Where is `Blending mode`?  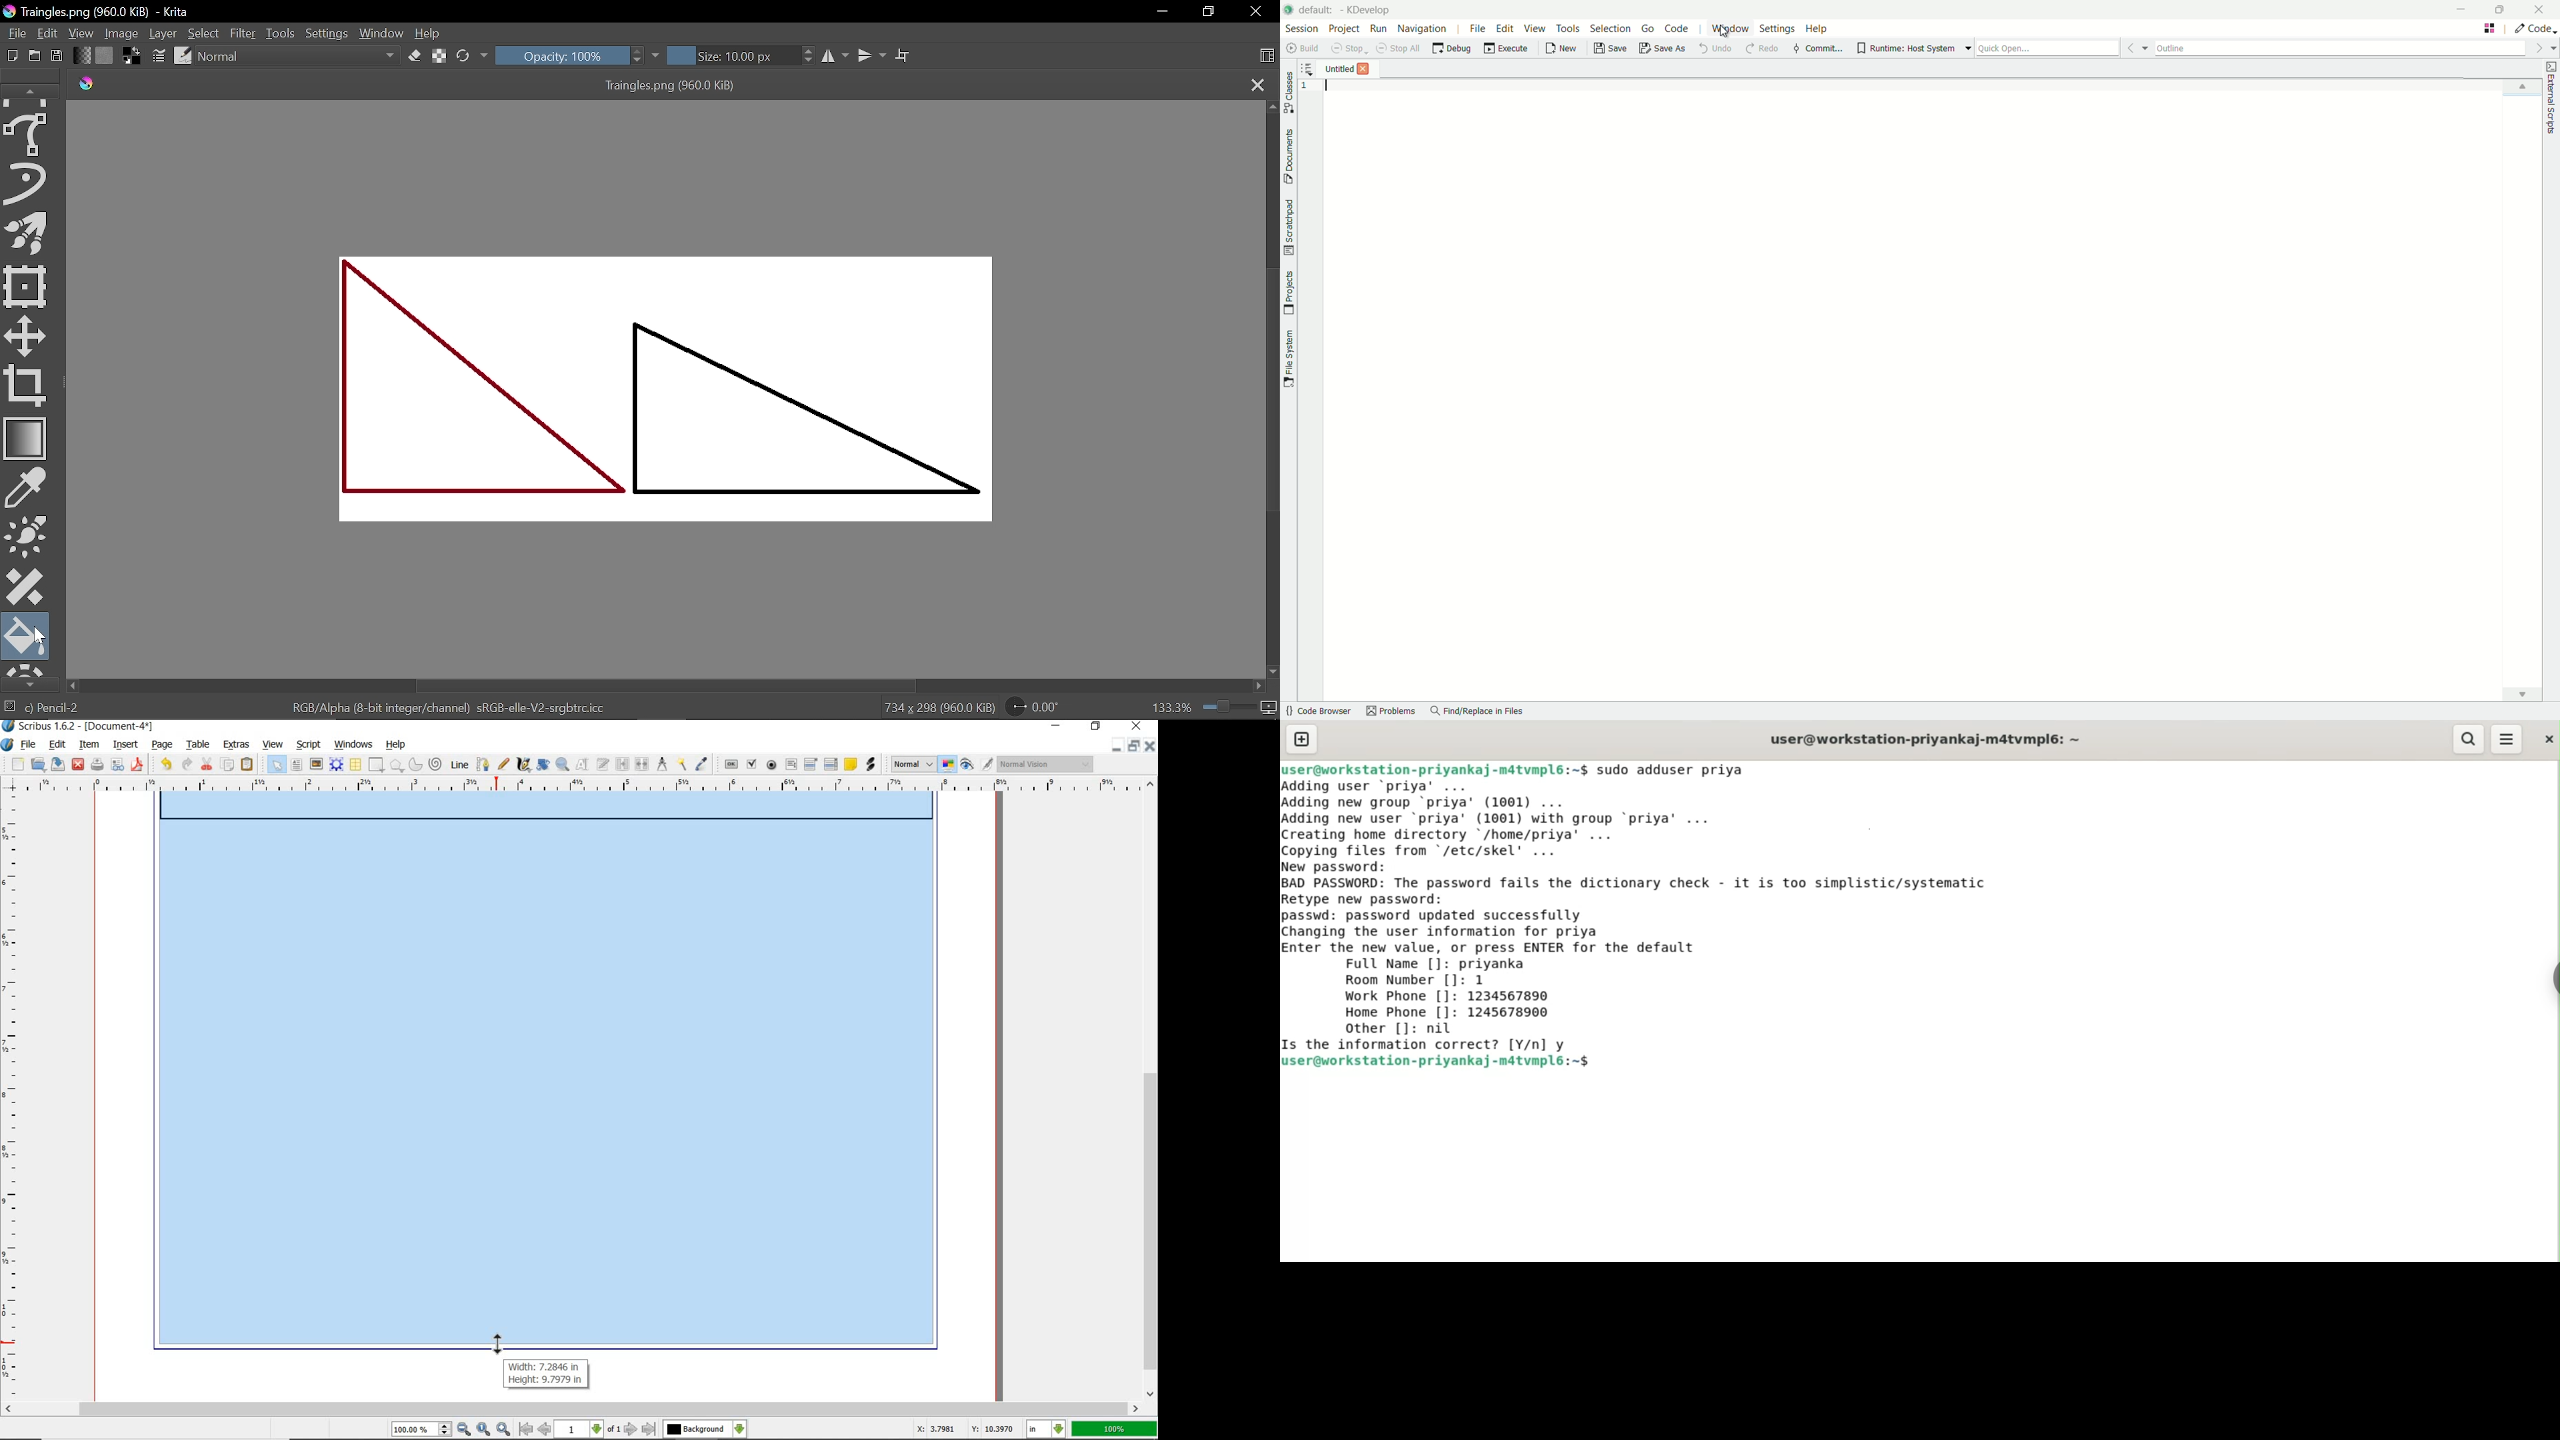
Blending mode is located at coordinates (298, 57).